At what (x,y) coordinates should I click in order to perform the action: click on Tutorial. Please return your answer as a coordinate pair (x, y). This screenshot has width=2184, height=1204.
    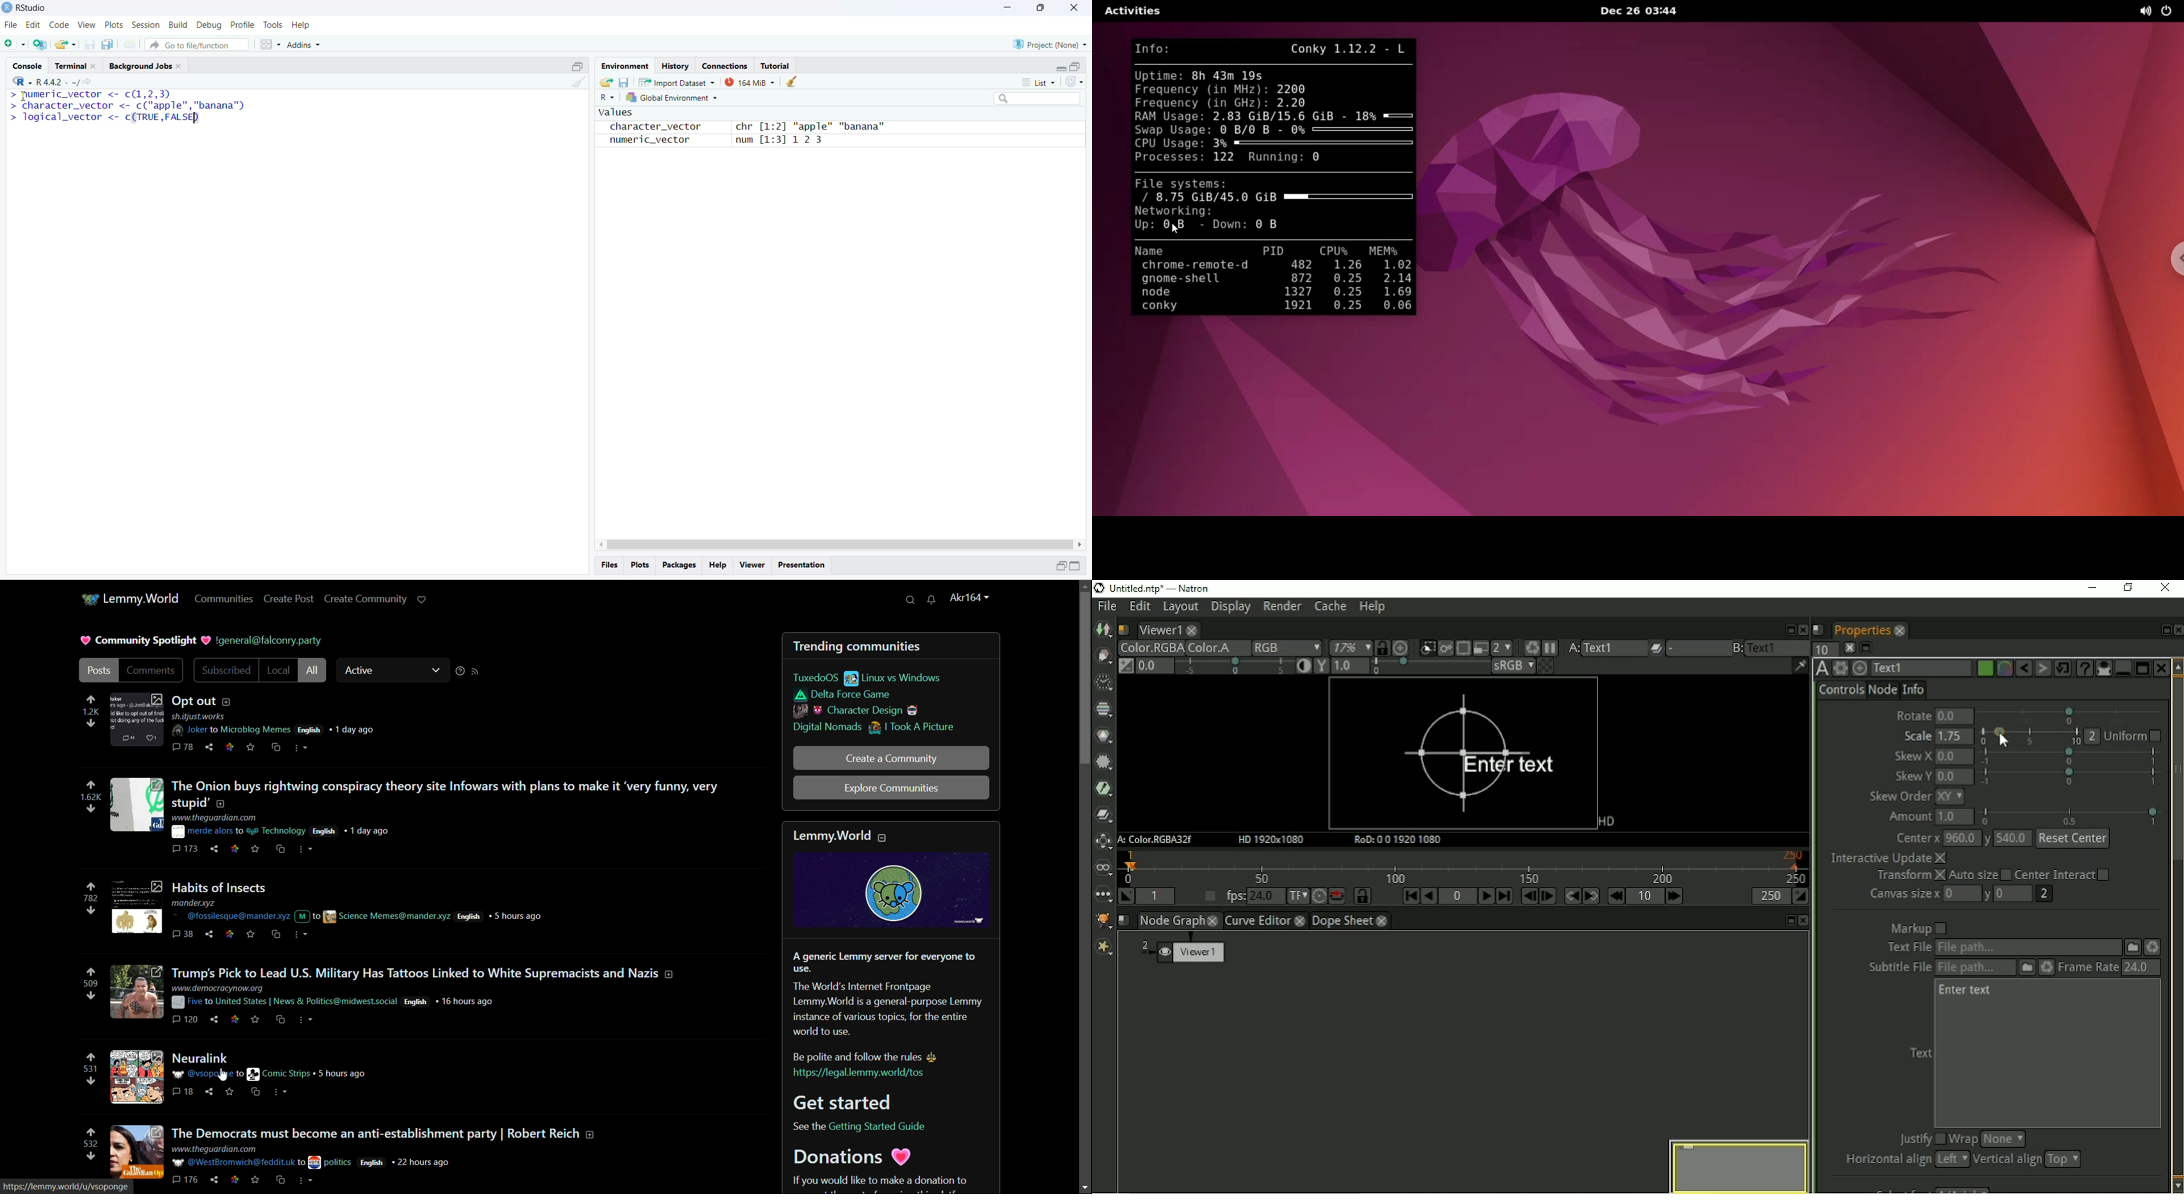
    Looking at the image, I should click on (775, 66).